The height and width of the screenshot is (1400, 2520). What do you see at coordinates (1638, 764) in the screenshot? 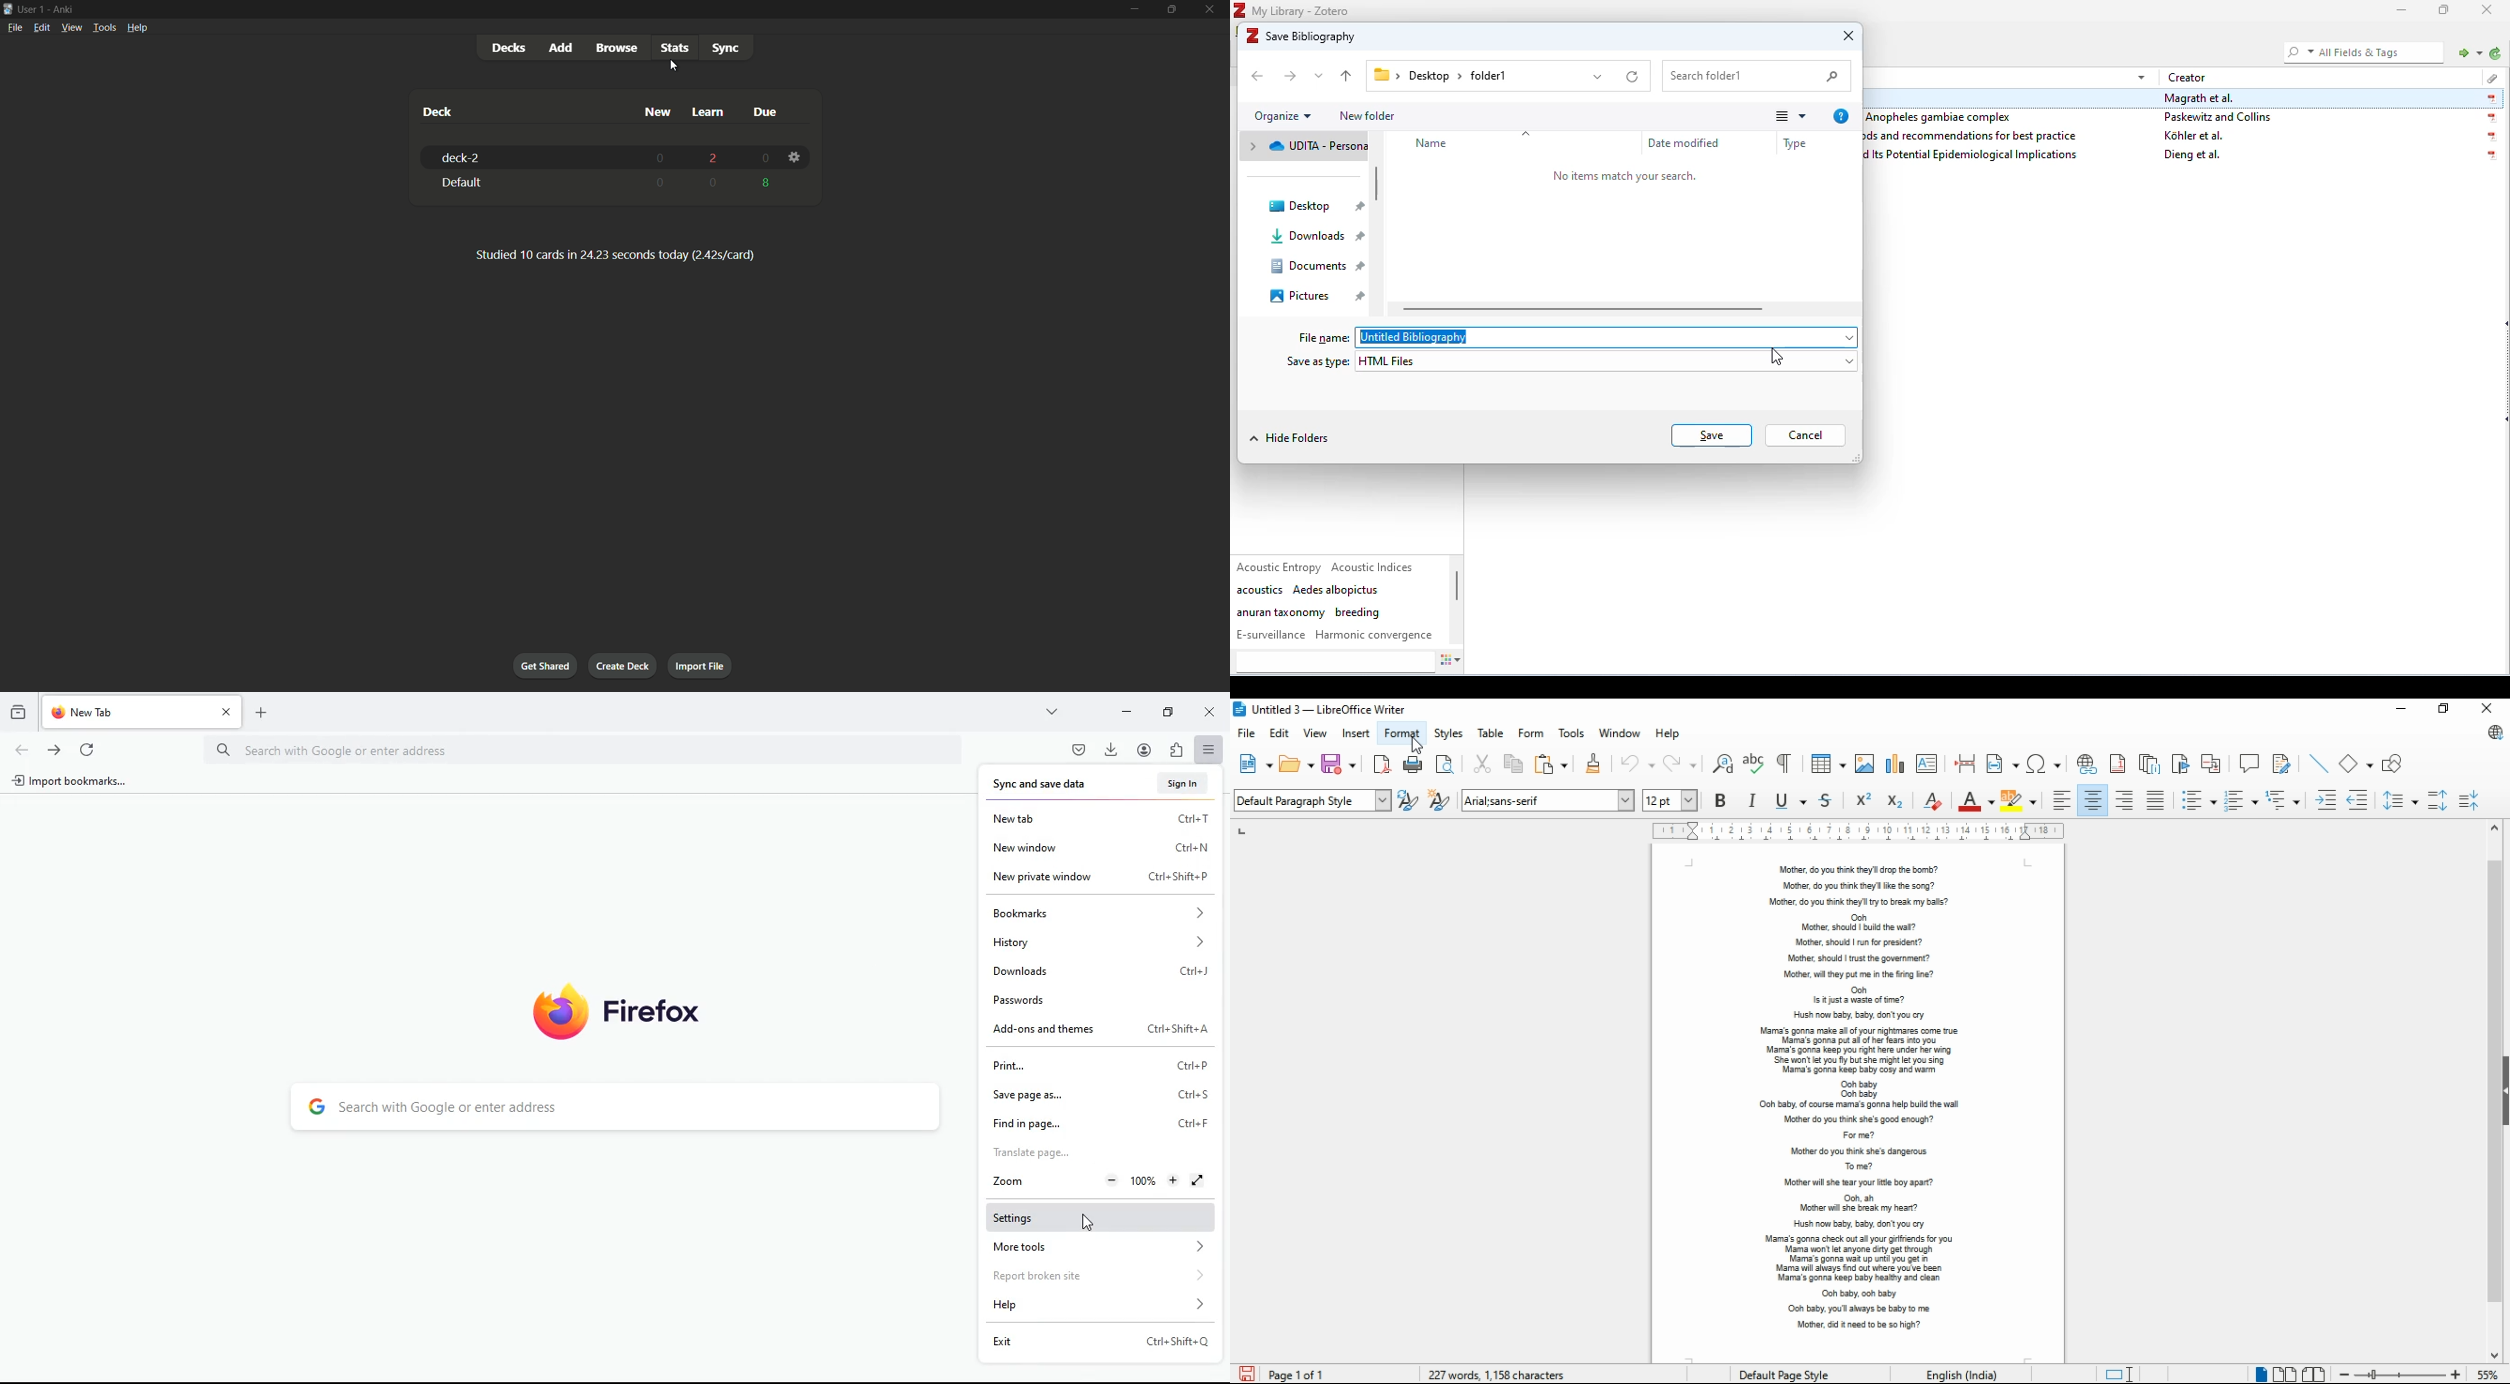
I see `undo` at bounding box center [1638, 764].